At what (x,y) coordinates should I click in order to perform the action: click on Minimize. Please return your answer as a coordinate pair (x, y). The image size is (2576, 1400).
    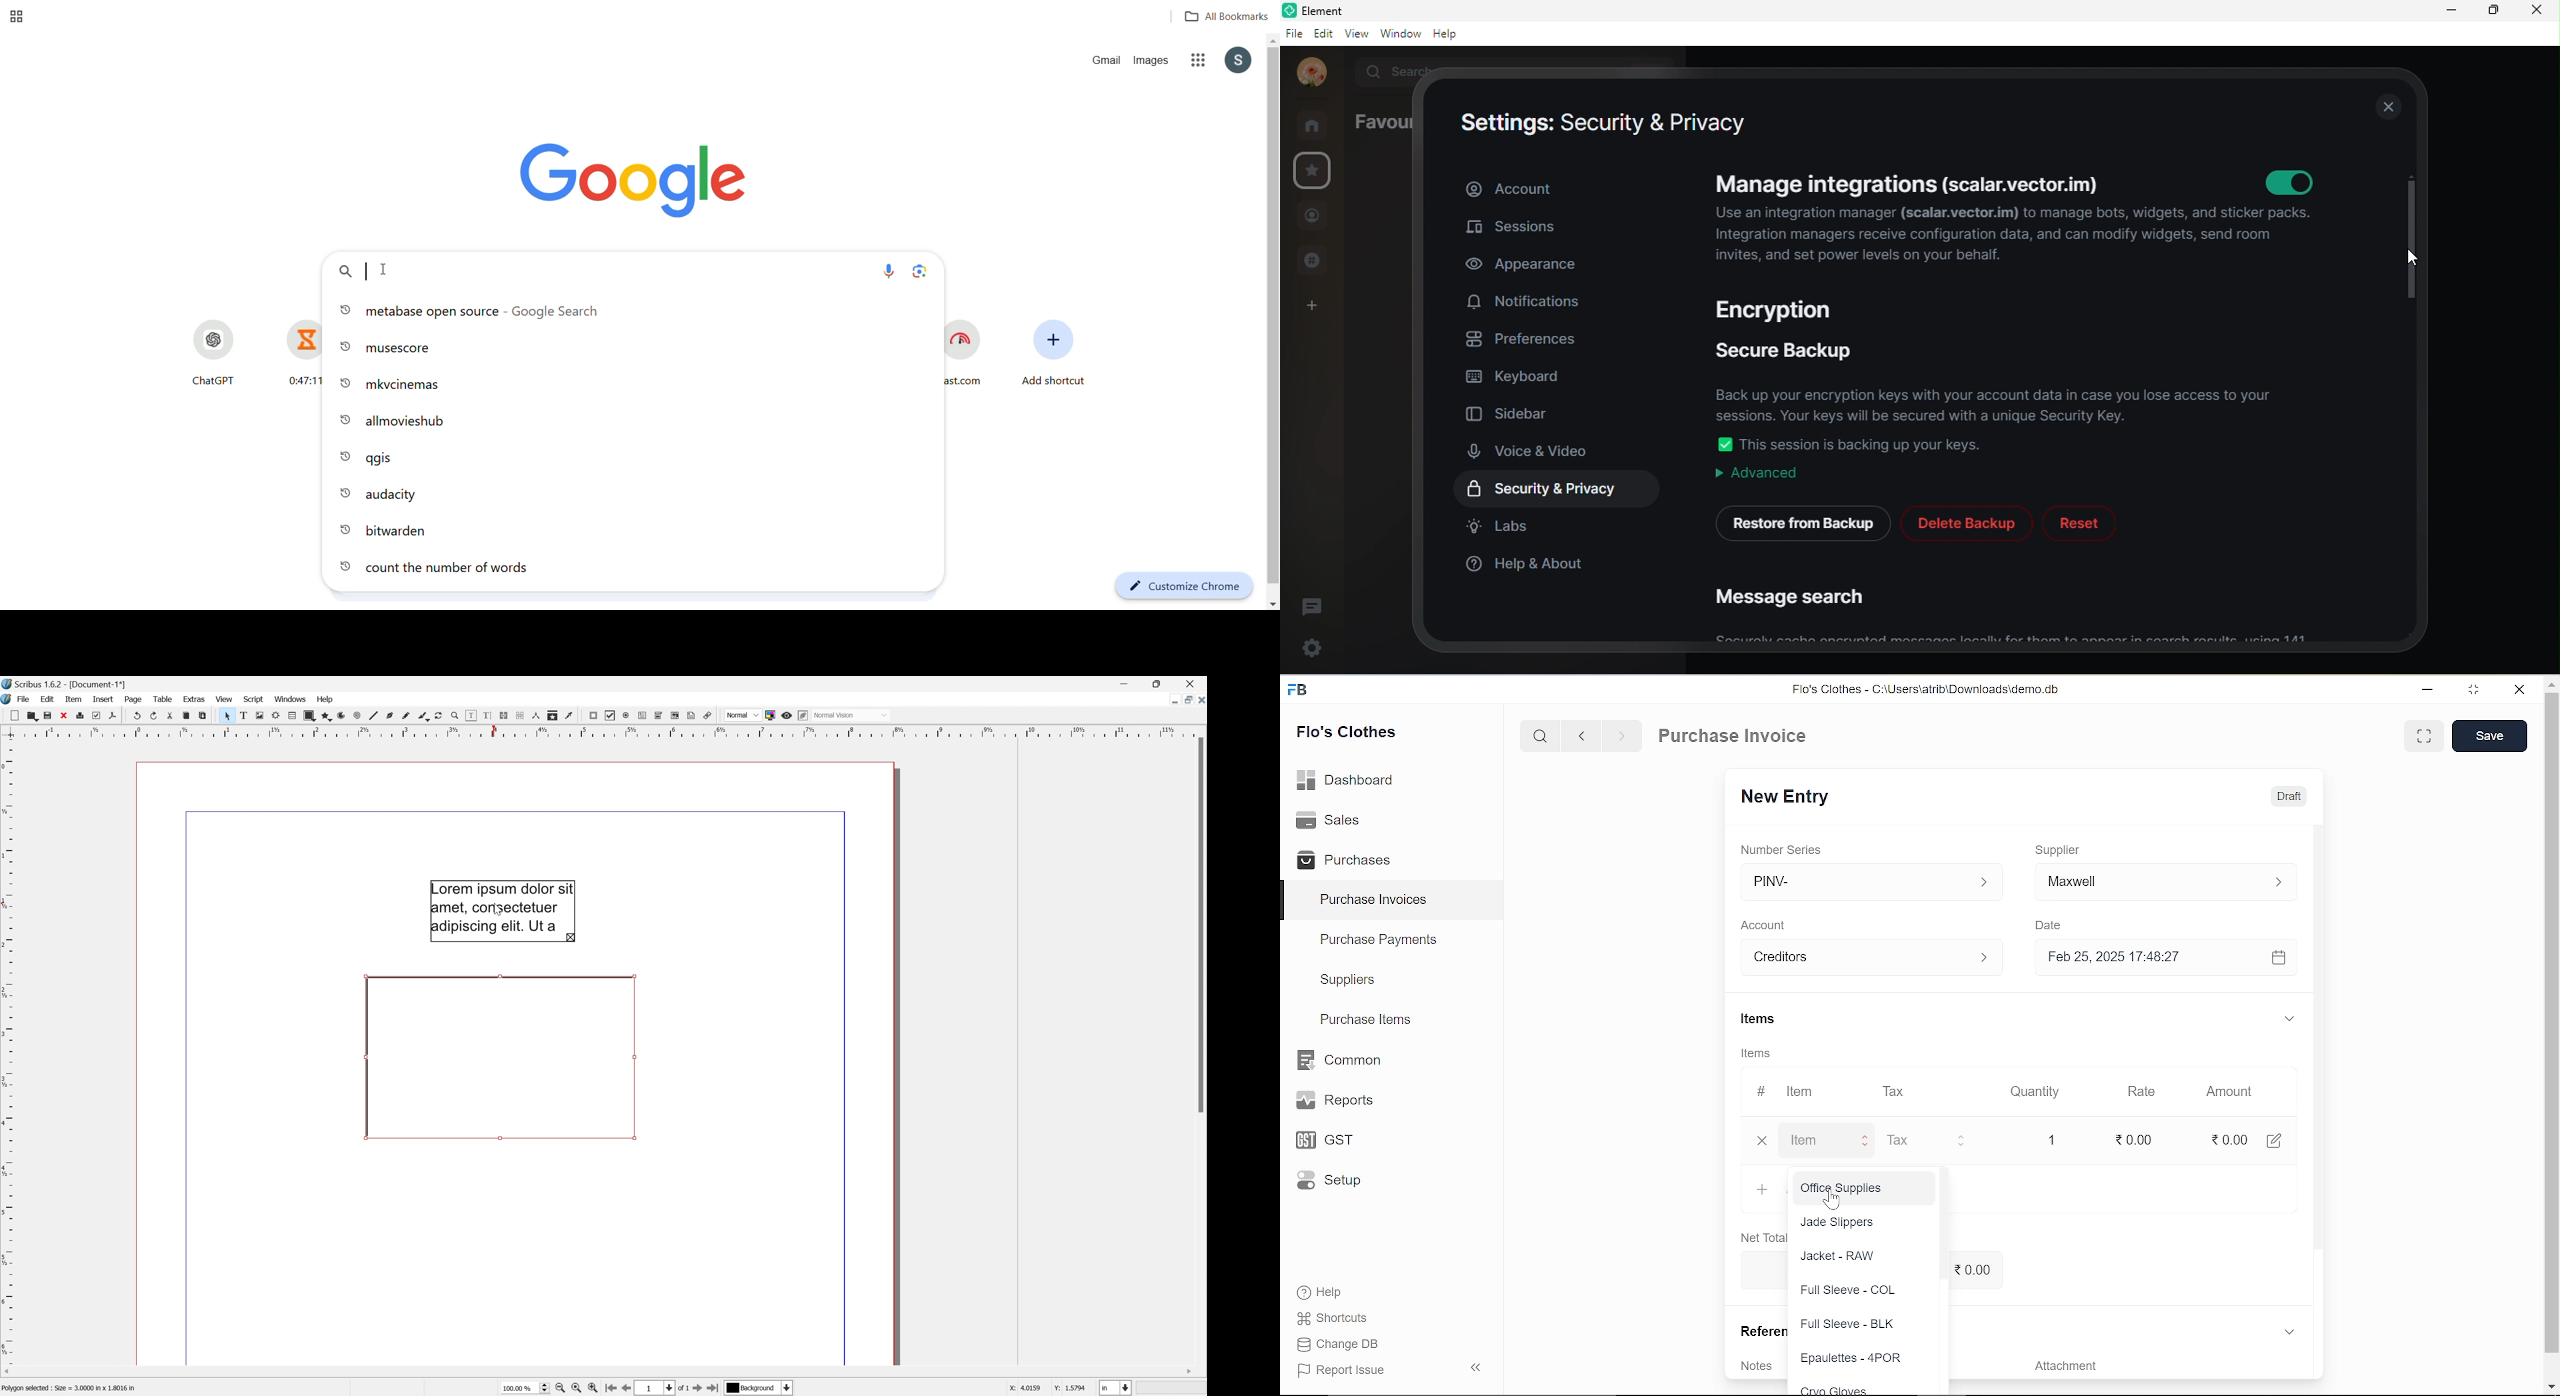
    Looking at the image, I should click on (1122, 683).